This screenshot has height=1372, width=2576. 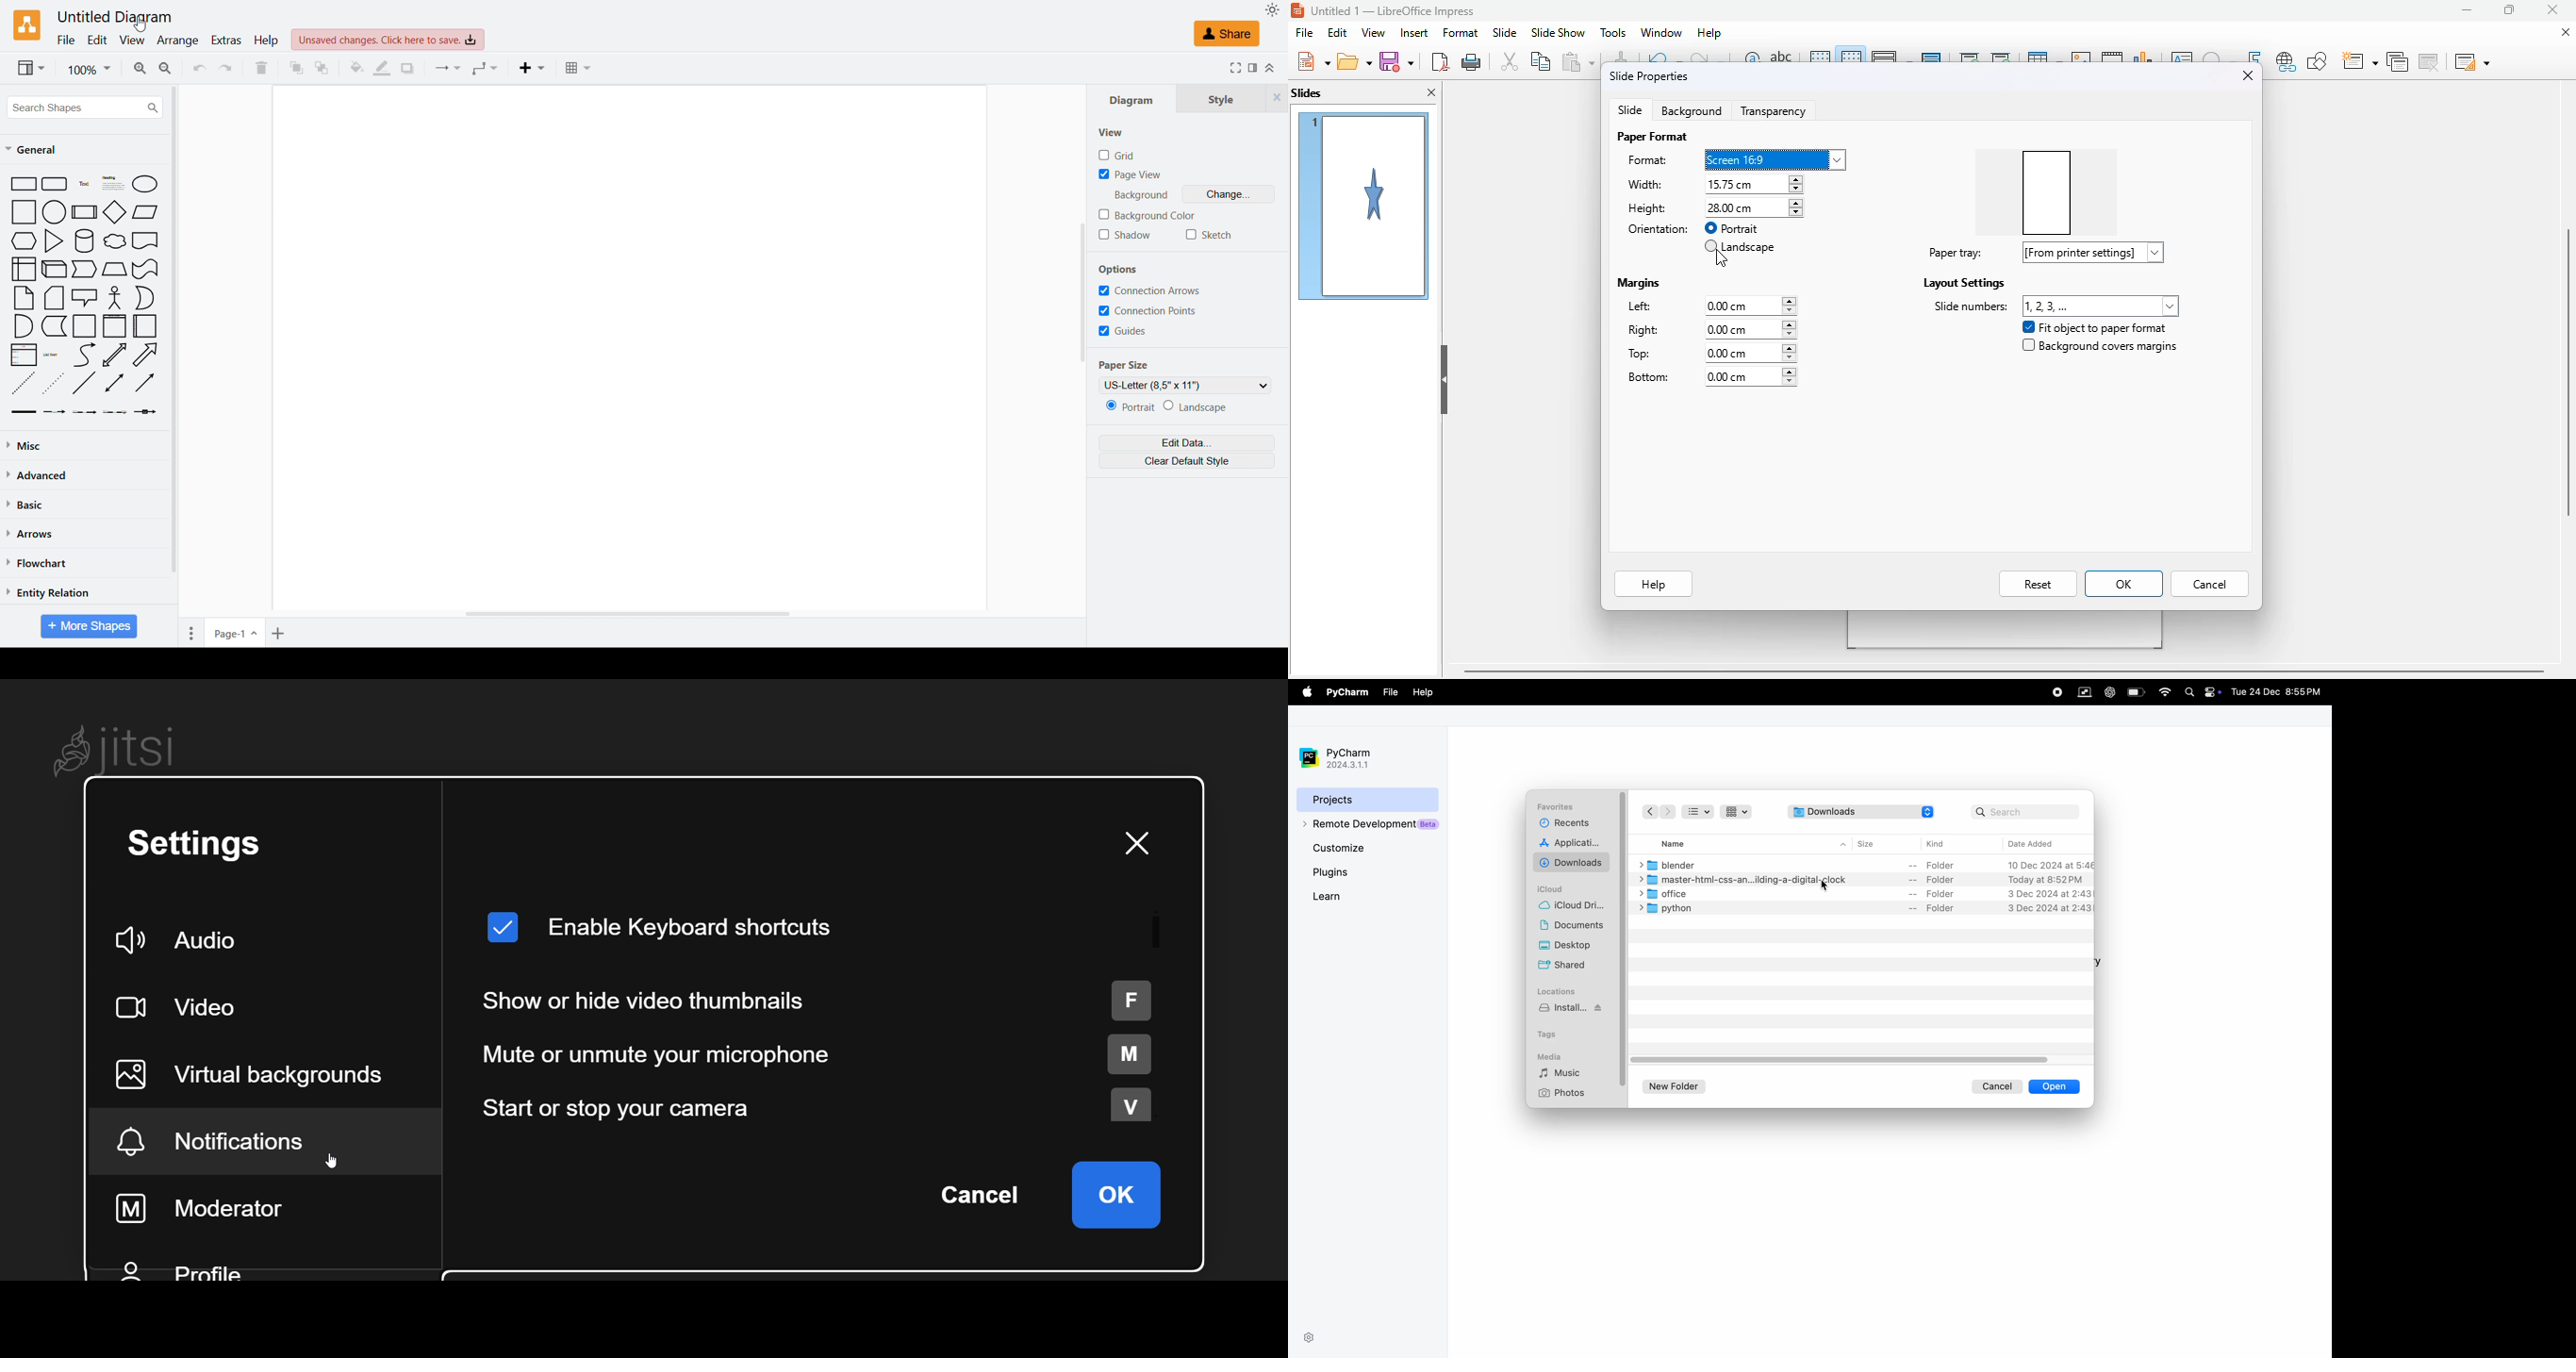 What do you see at coordinates (2025, 811) in the screenshot?
I see `search` at bounding box center [2025, 811].